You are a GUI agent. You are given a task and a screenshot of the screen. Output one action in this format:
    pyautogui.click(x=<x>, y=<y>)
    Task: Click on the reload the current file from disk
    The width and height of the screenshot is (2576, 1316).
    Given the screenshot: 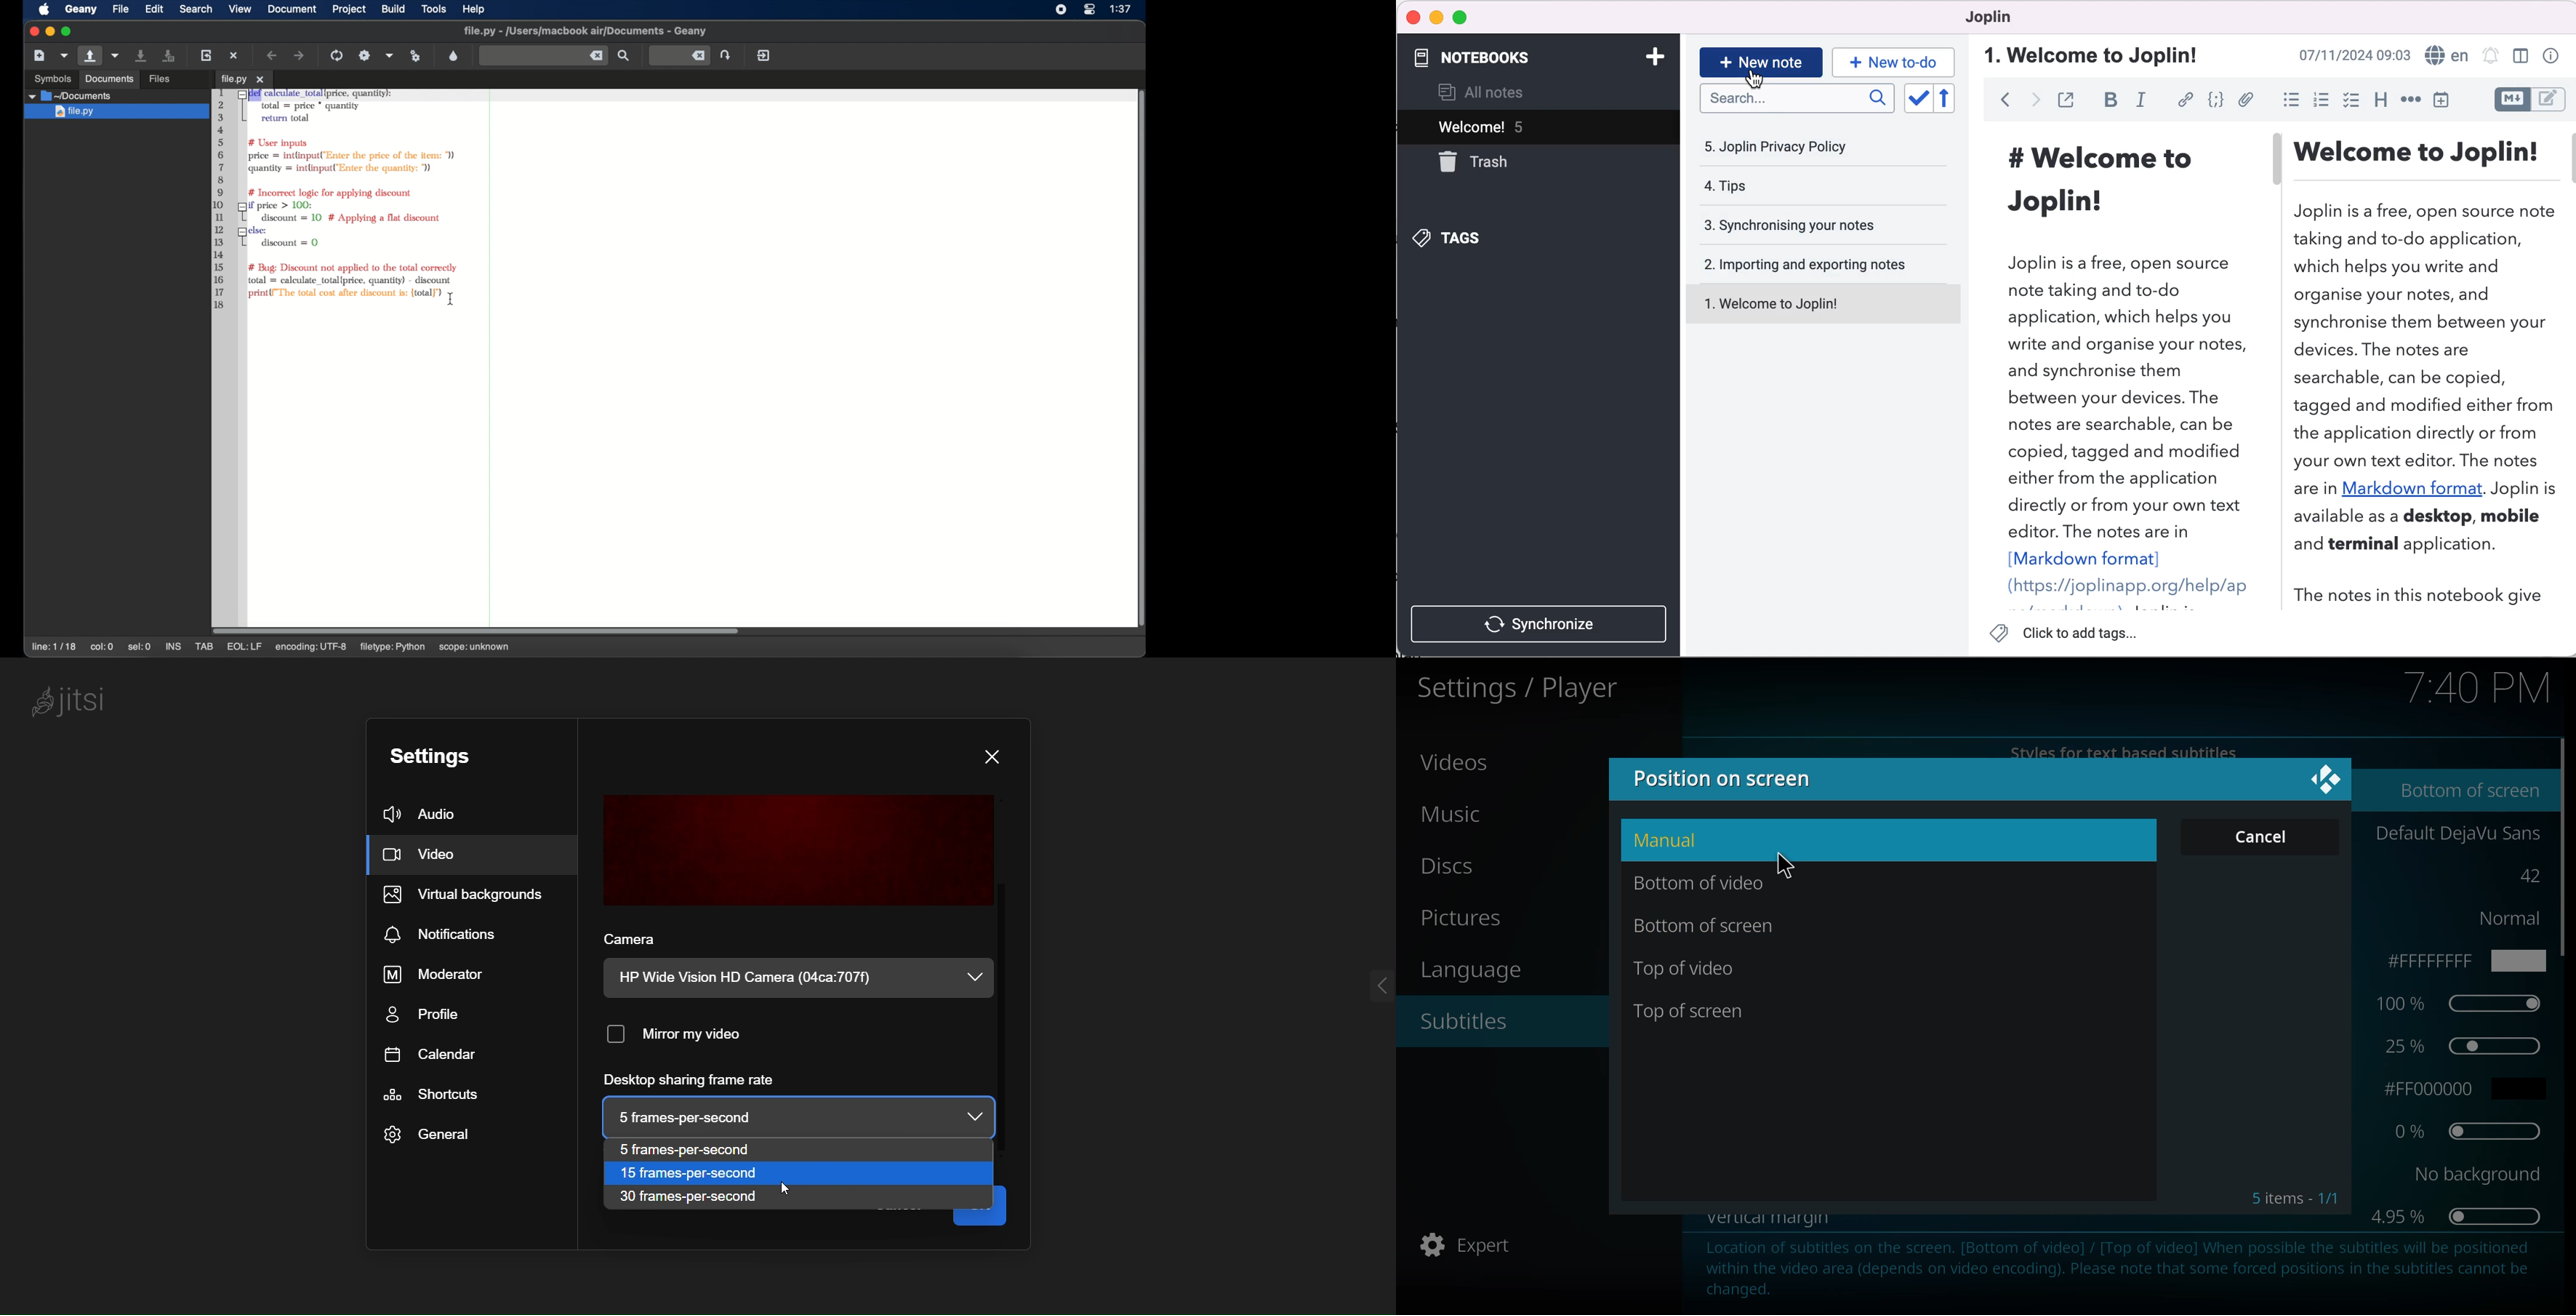 What is the action you would take?
    pyautogui.click(x=207, y=55)
    